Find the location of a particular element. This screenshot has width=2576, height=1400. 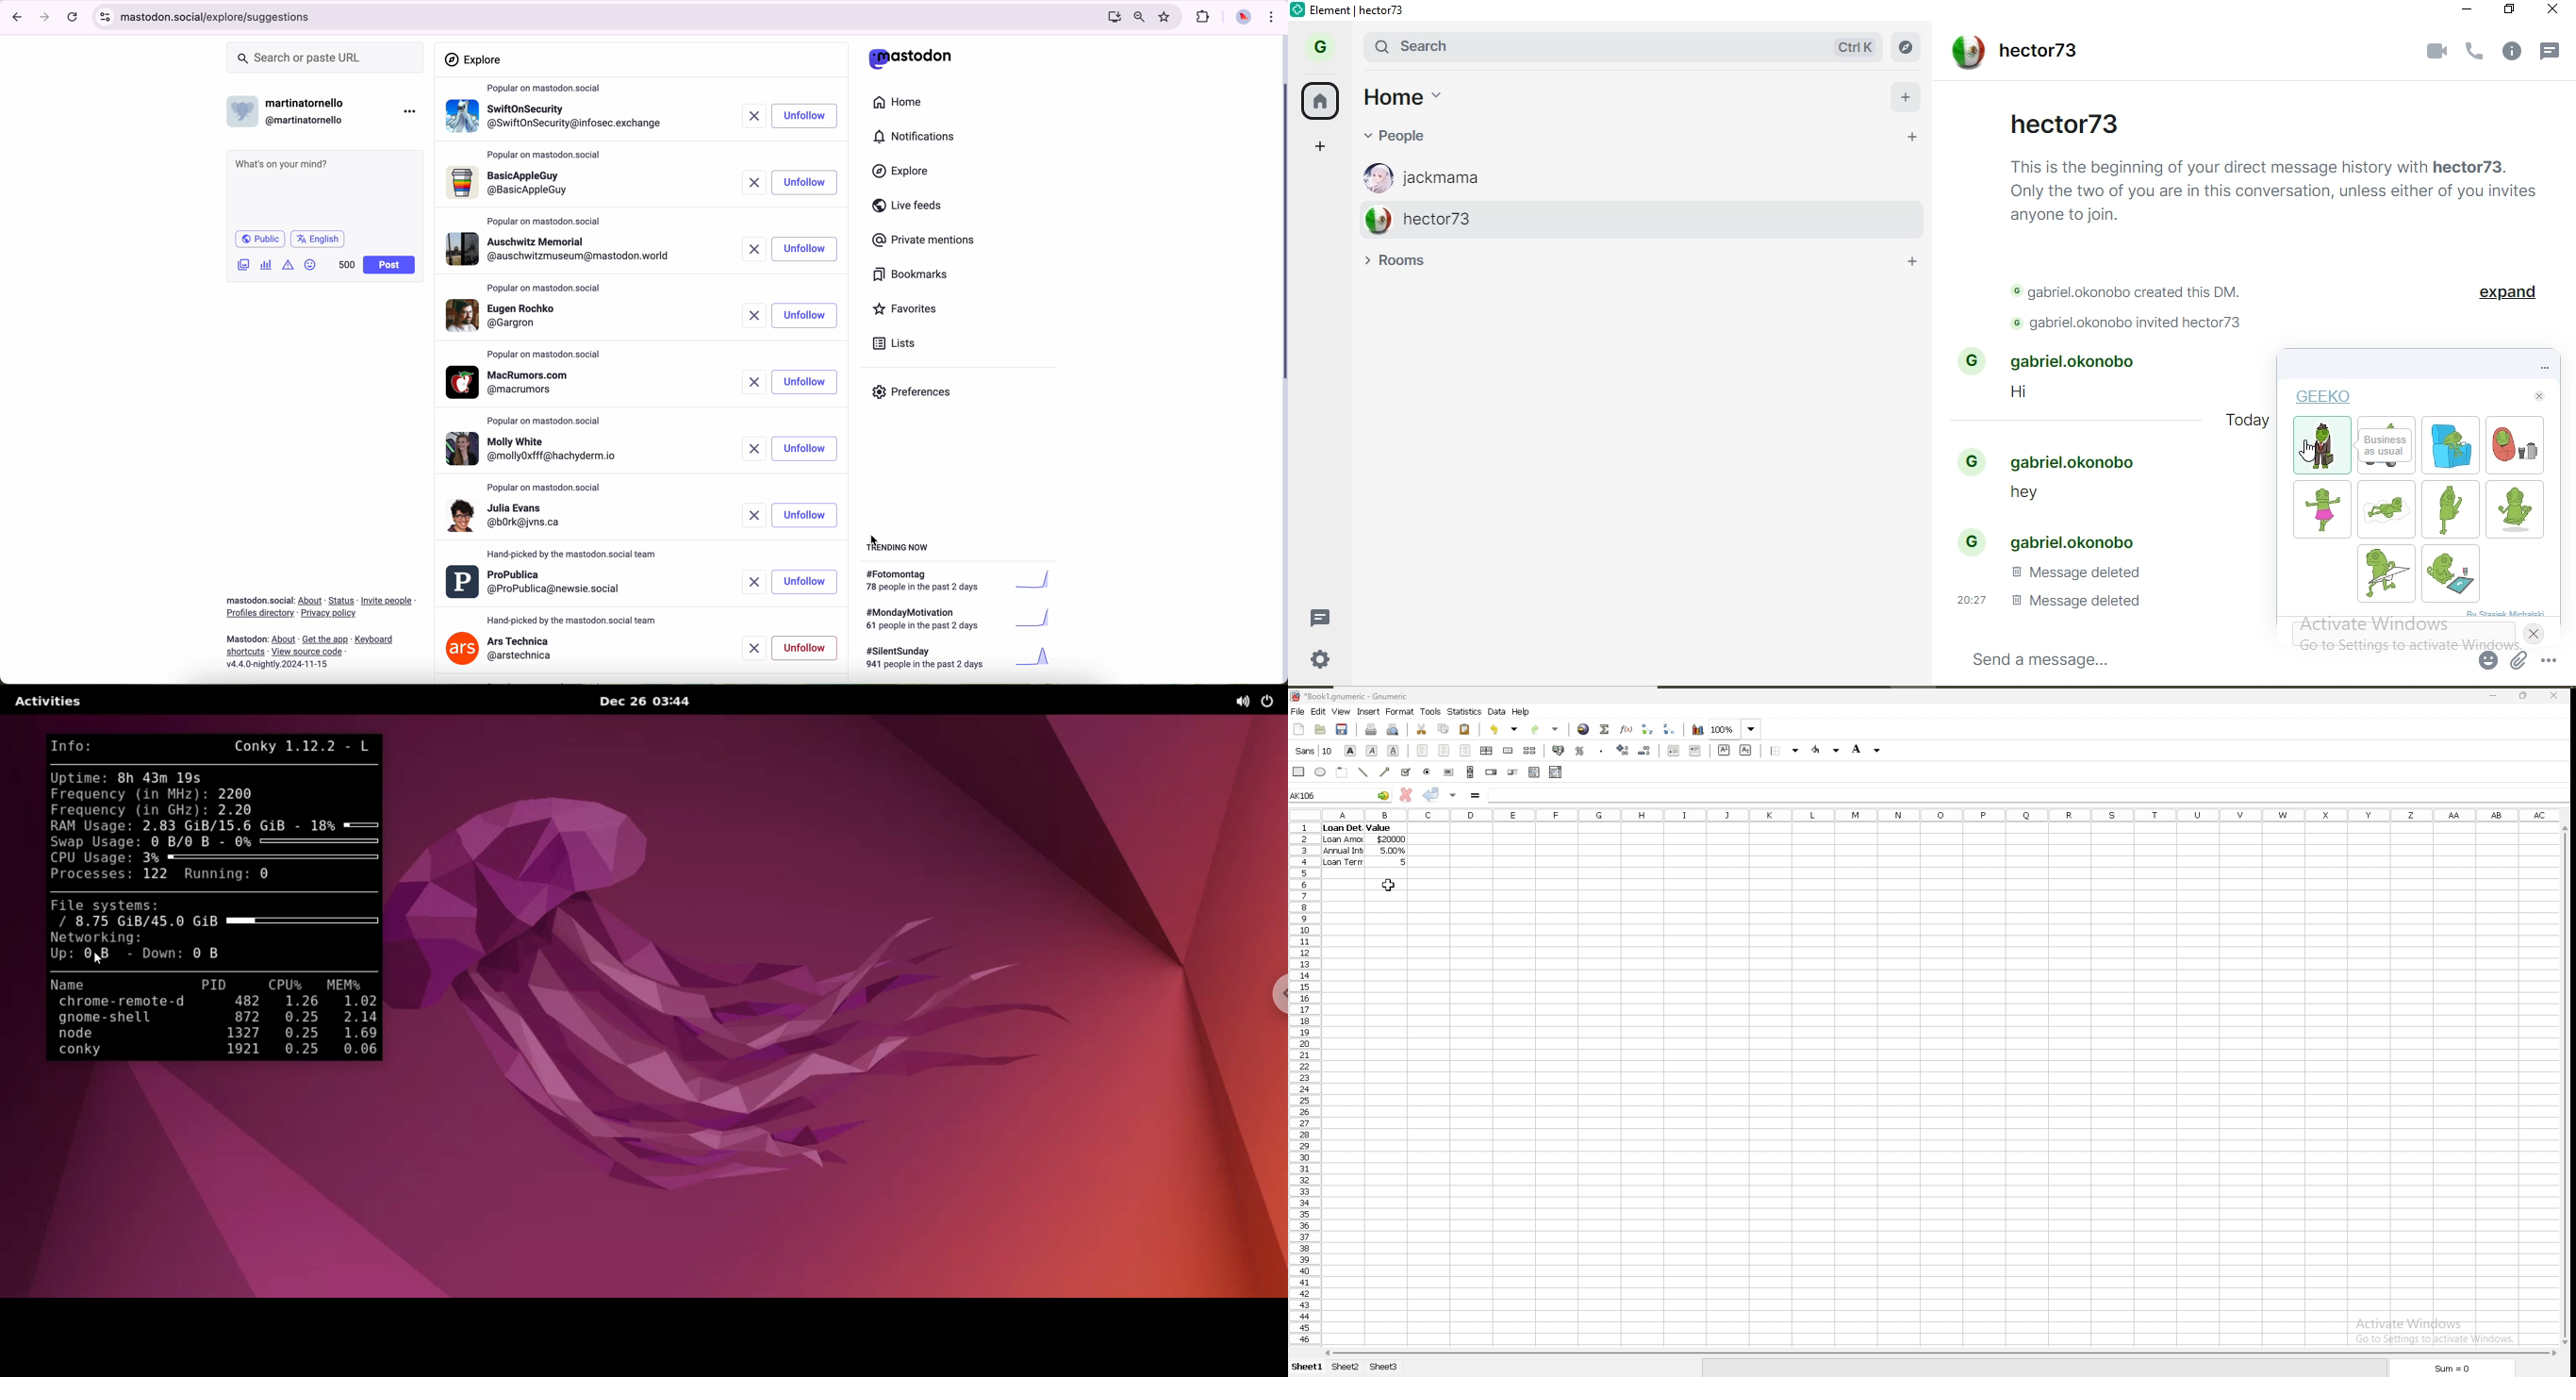

unfollow is located at coordinates (804, 251).